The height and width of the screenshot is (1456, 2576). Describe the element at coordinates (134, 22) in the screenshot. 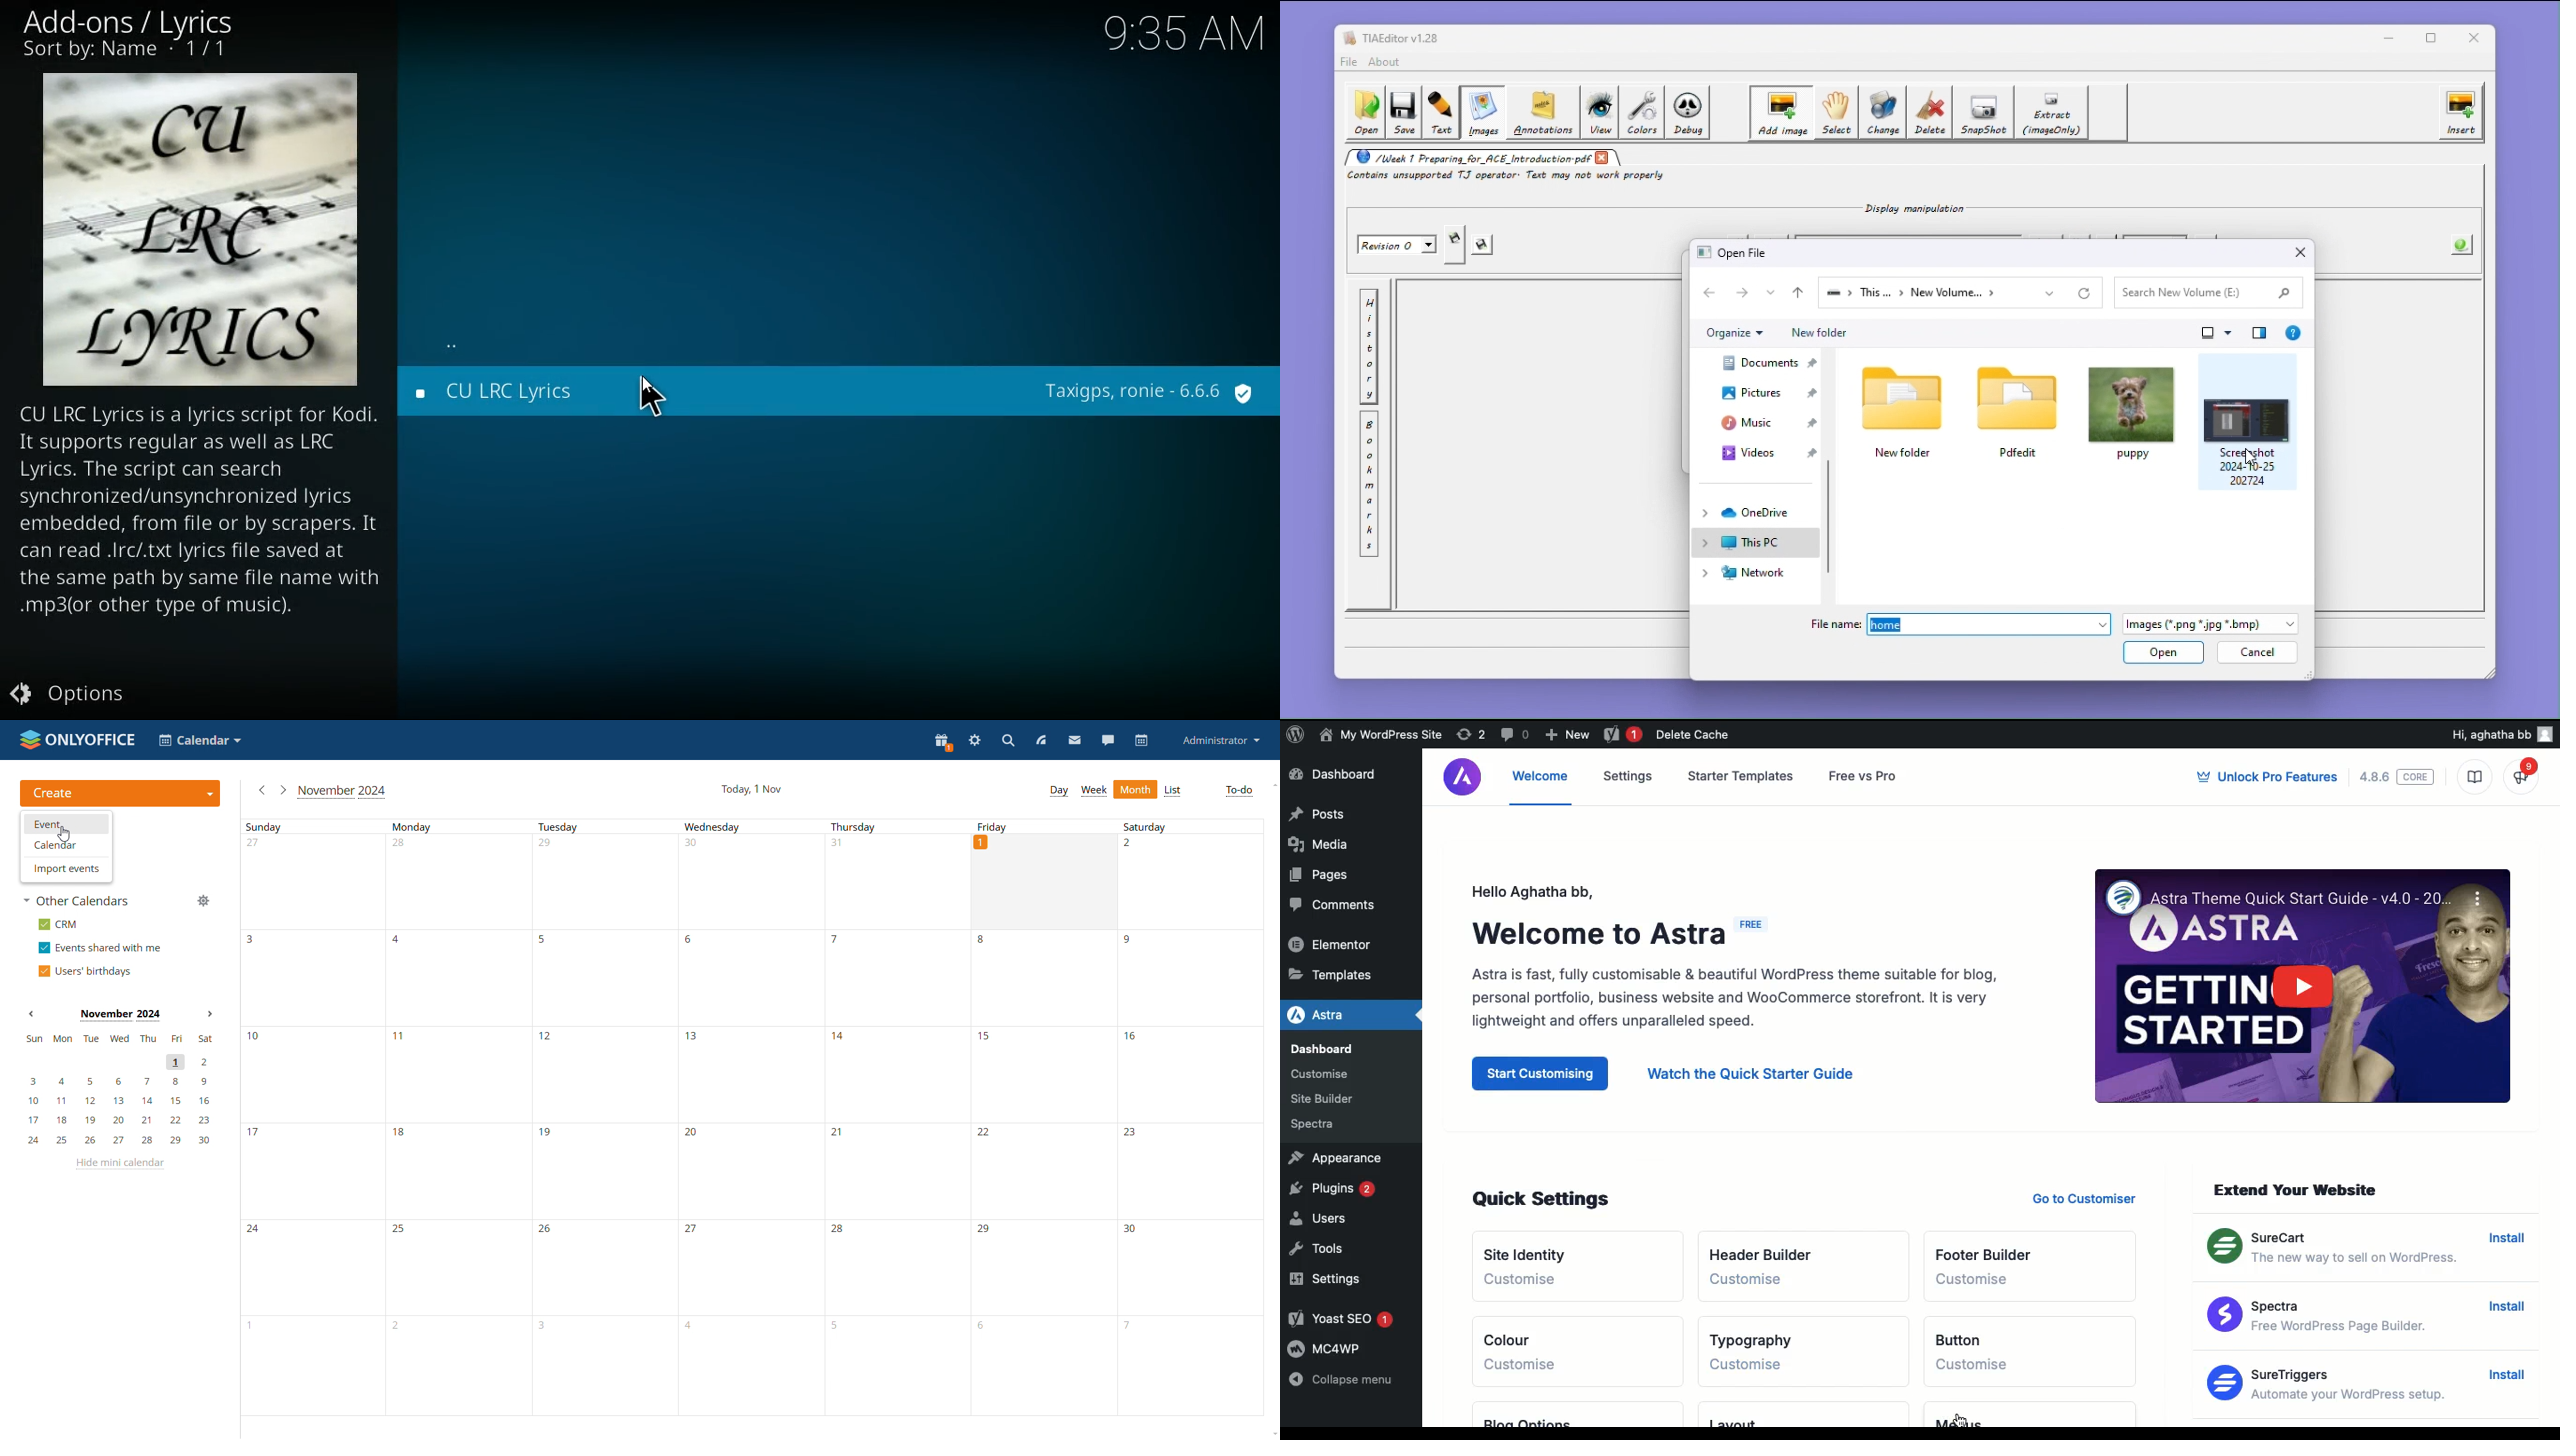

I see `add-ons / lyrics` at that location.